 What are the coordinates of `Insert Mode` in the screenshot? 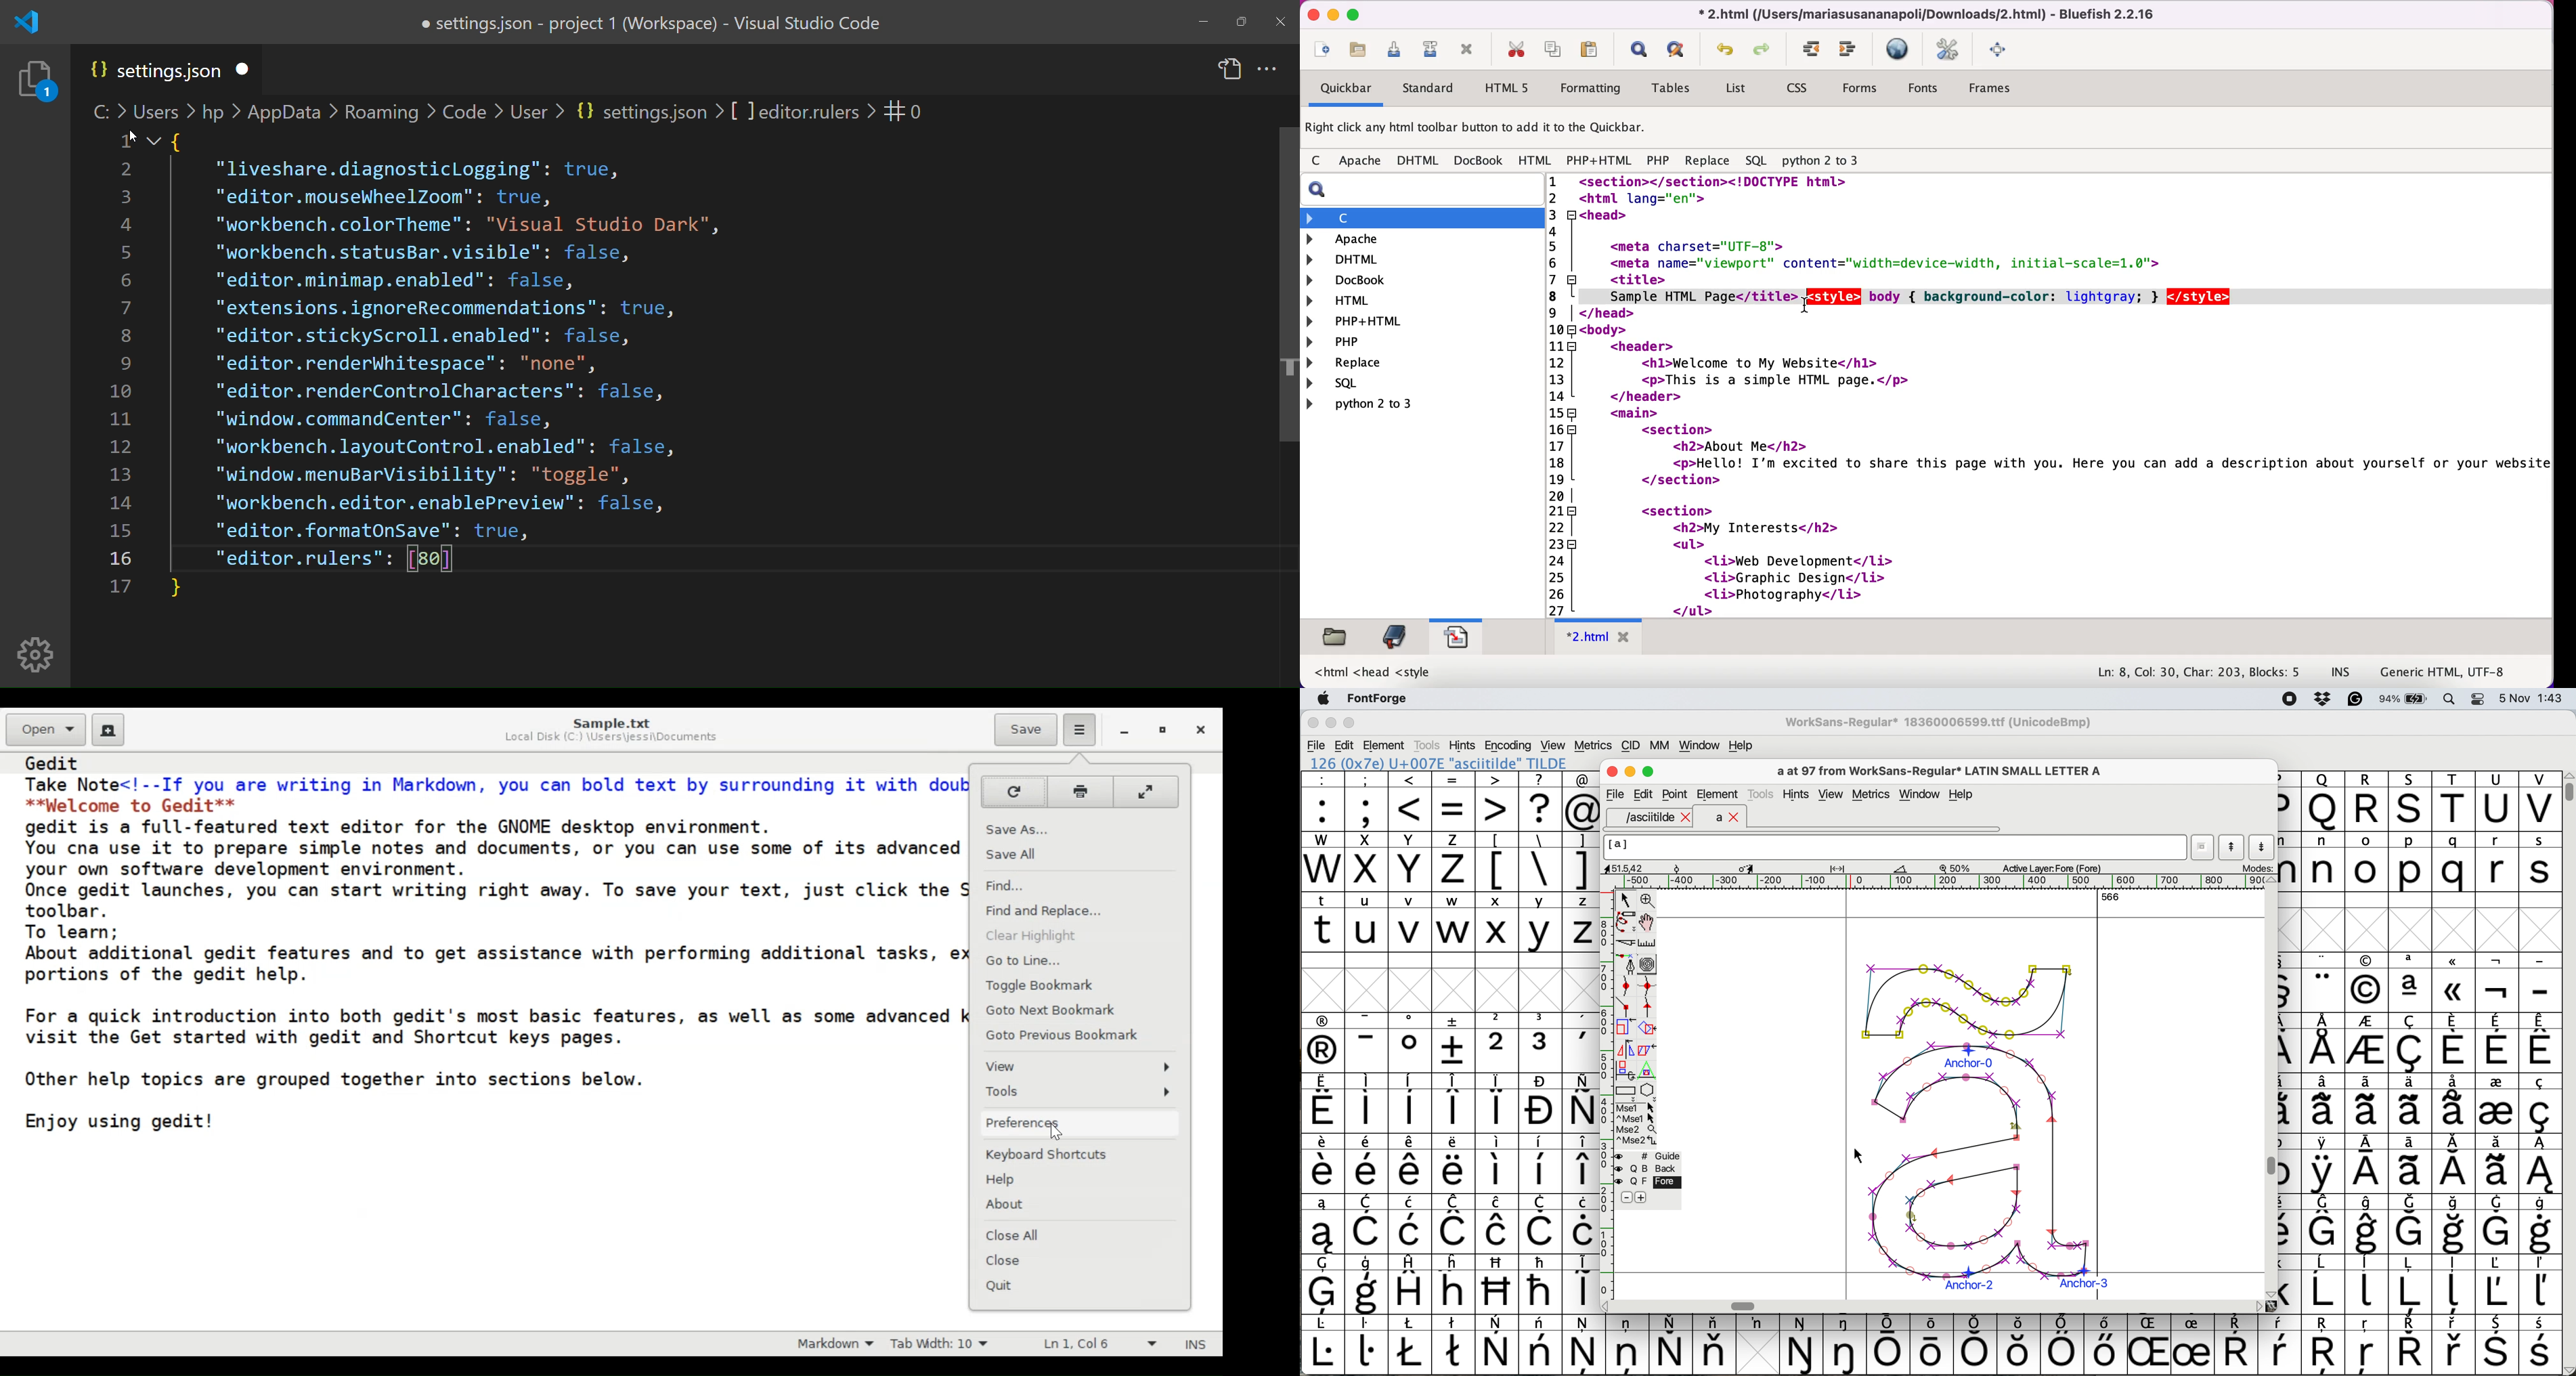 It's located at (1194, 1344).